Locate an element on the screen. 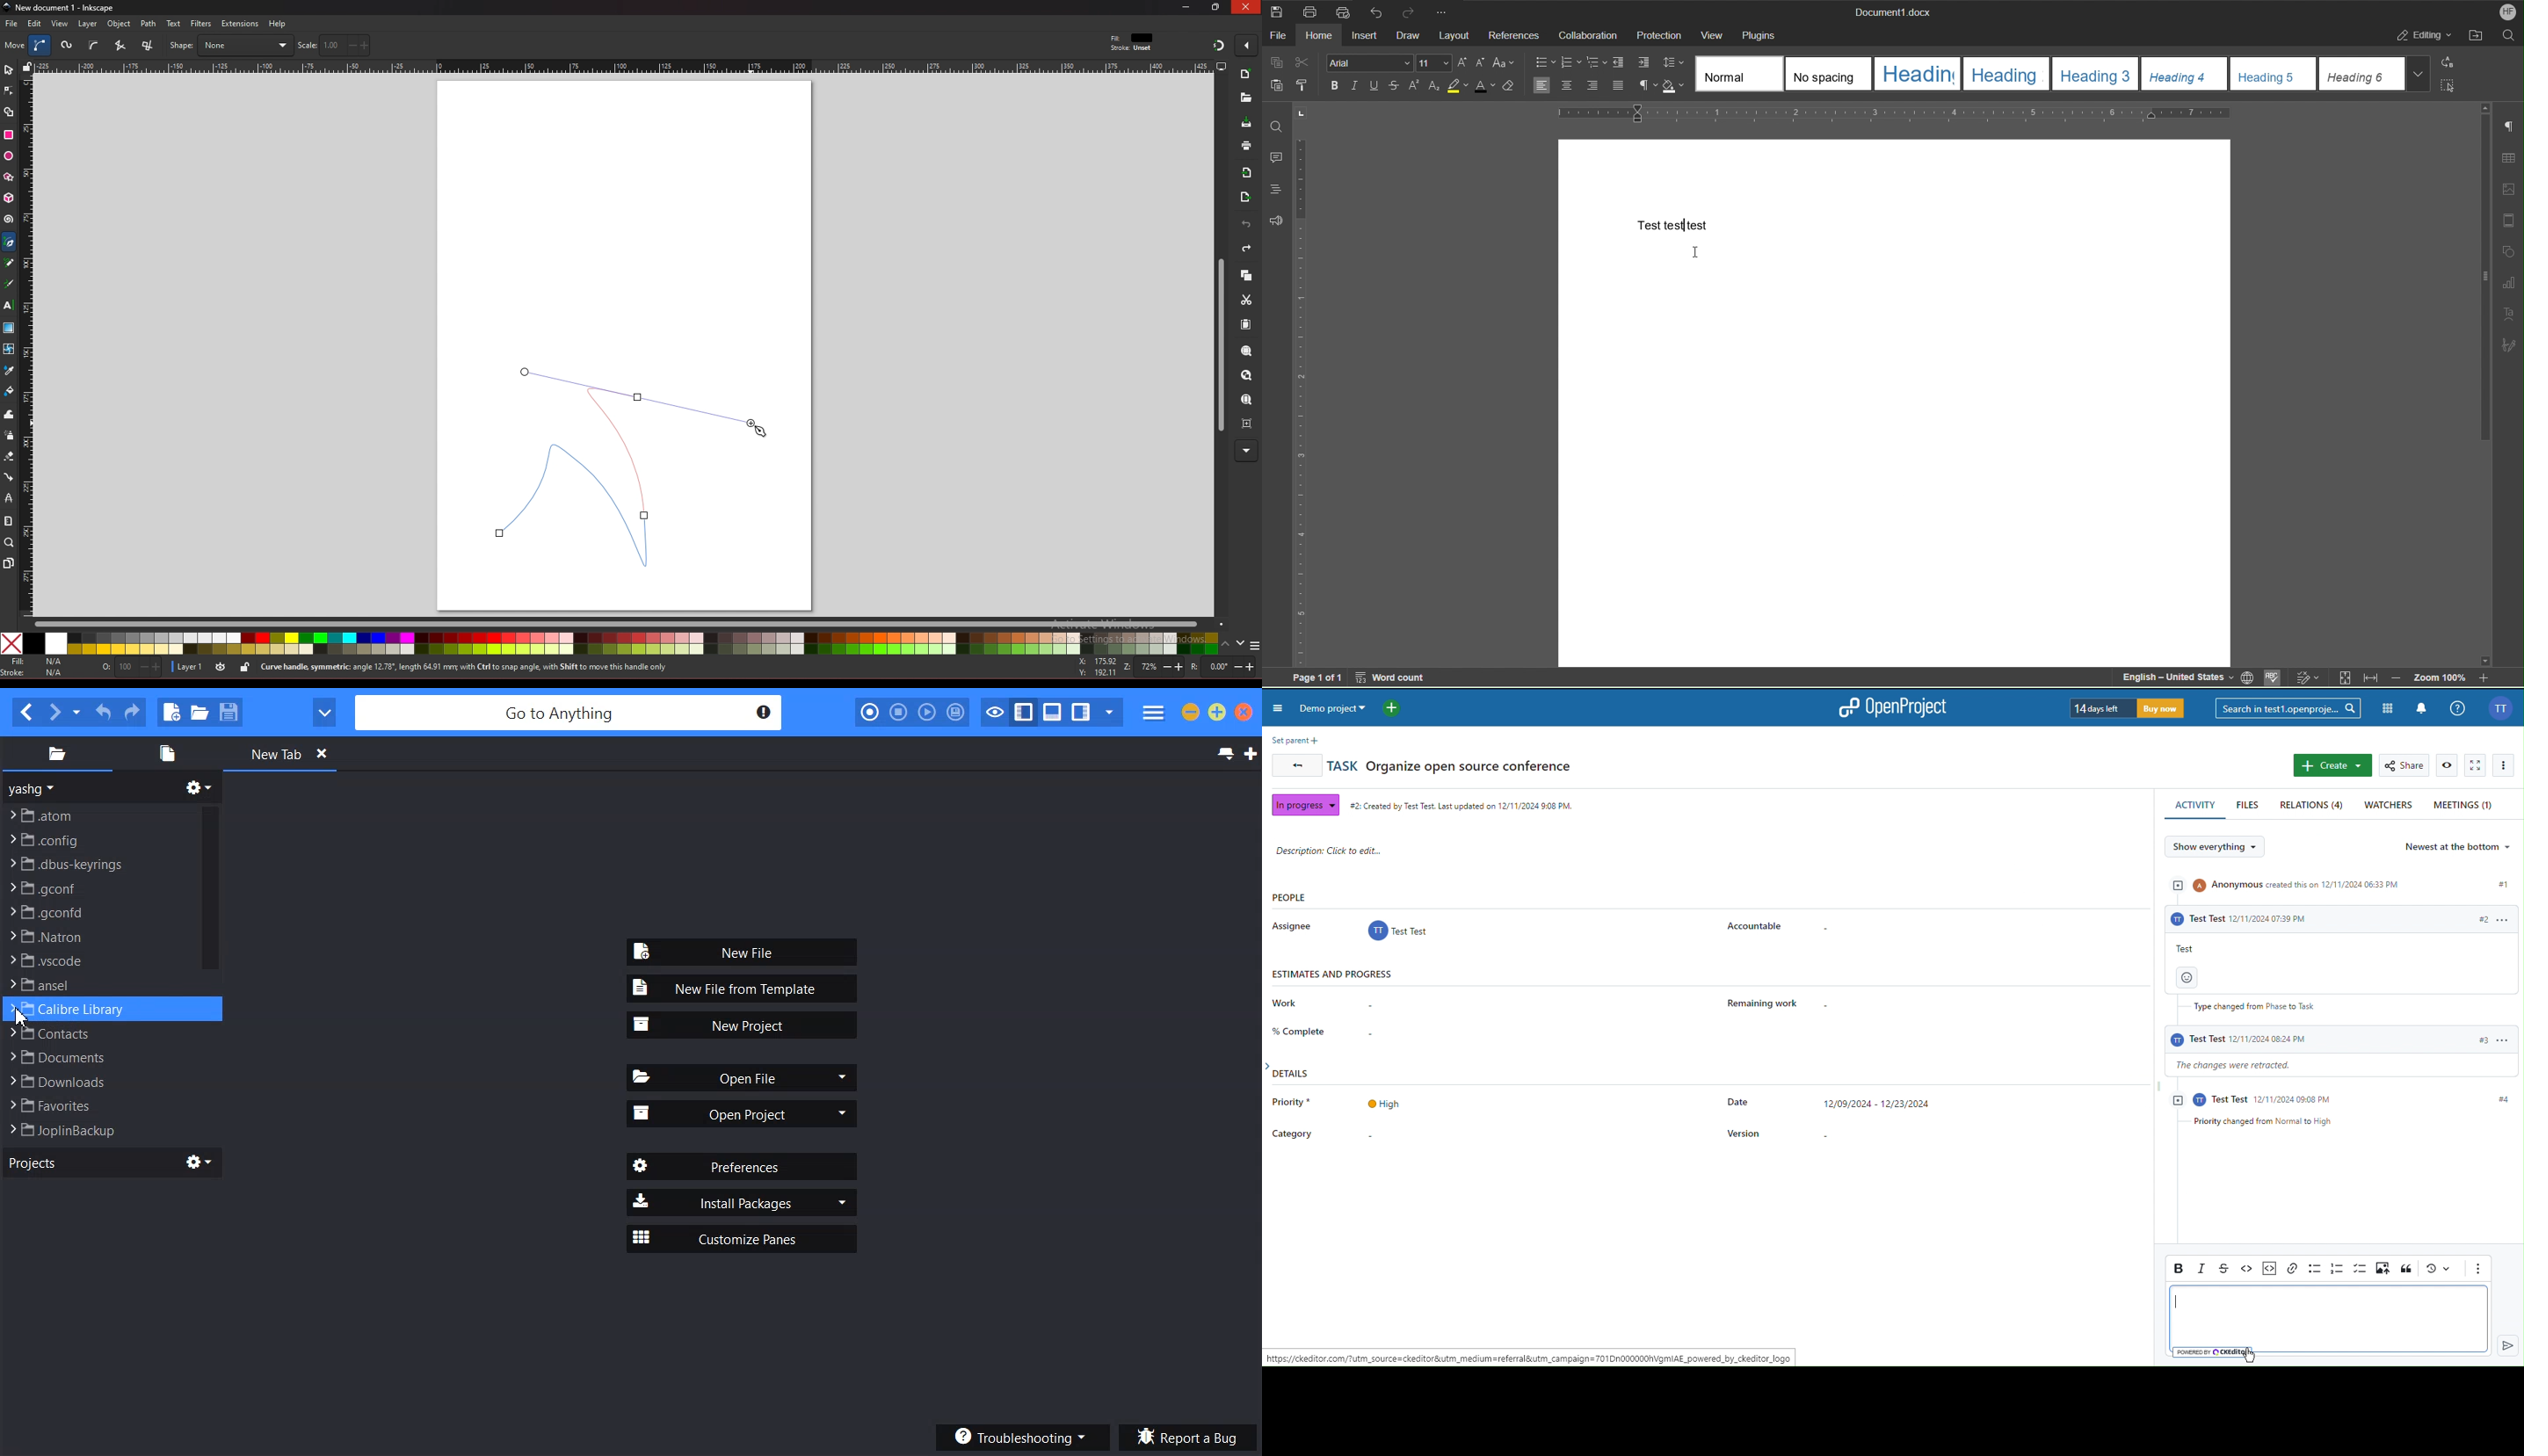  Image Settings is located at coordinates (2508, 192).